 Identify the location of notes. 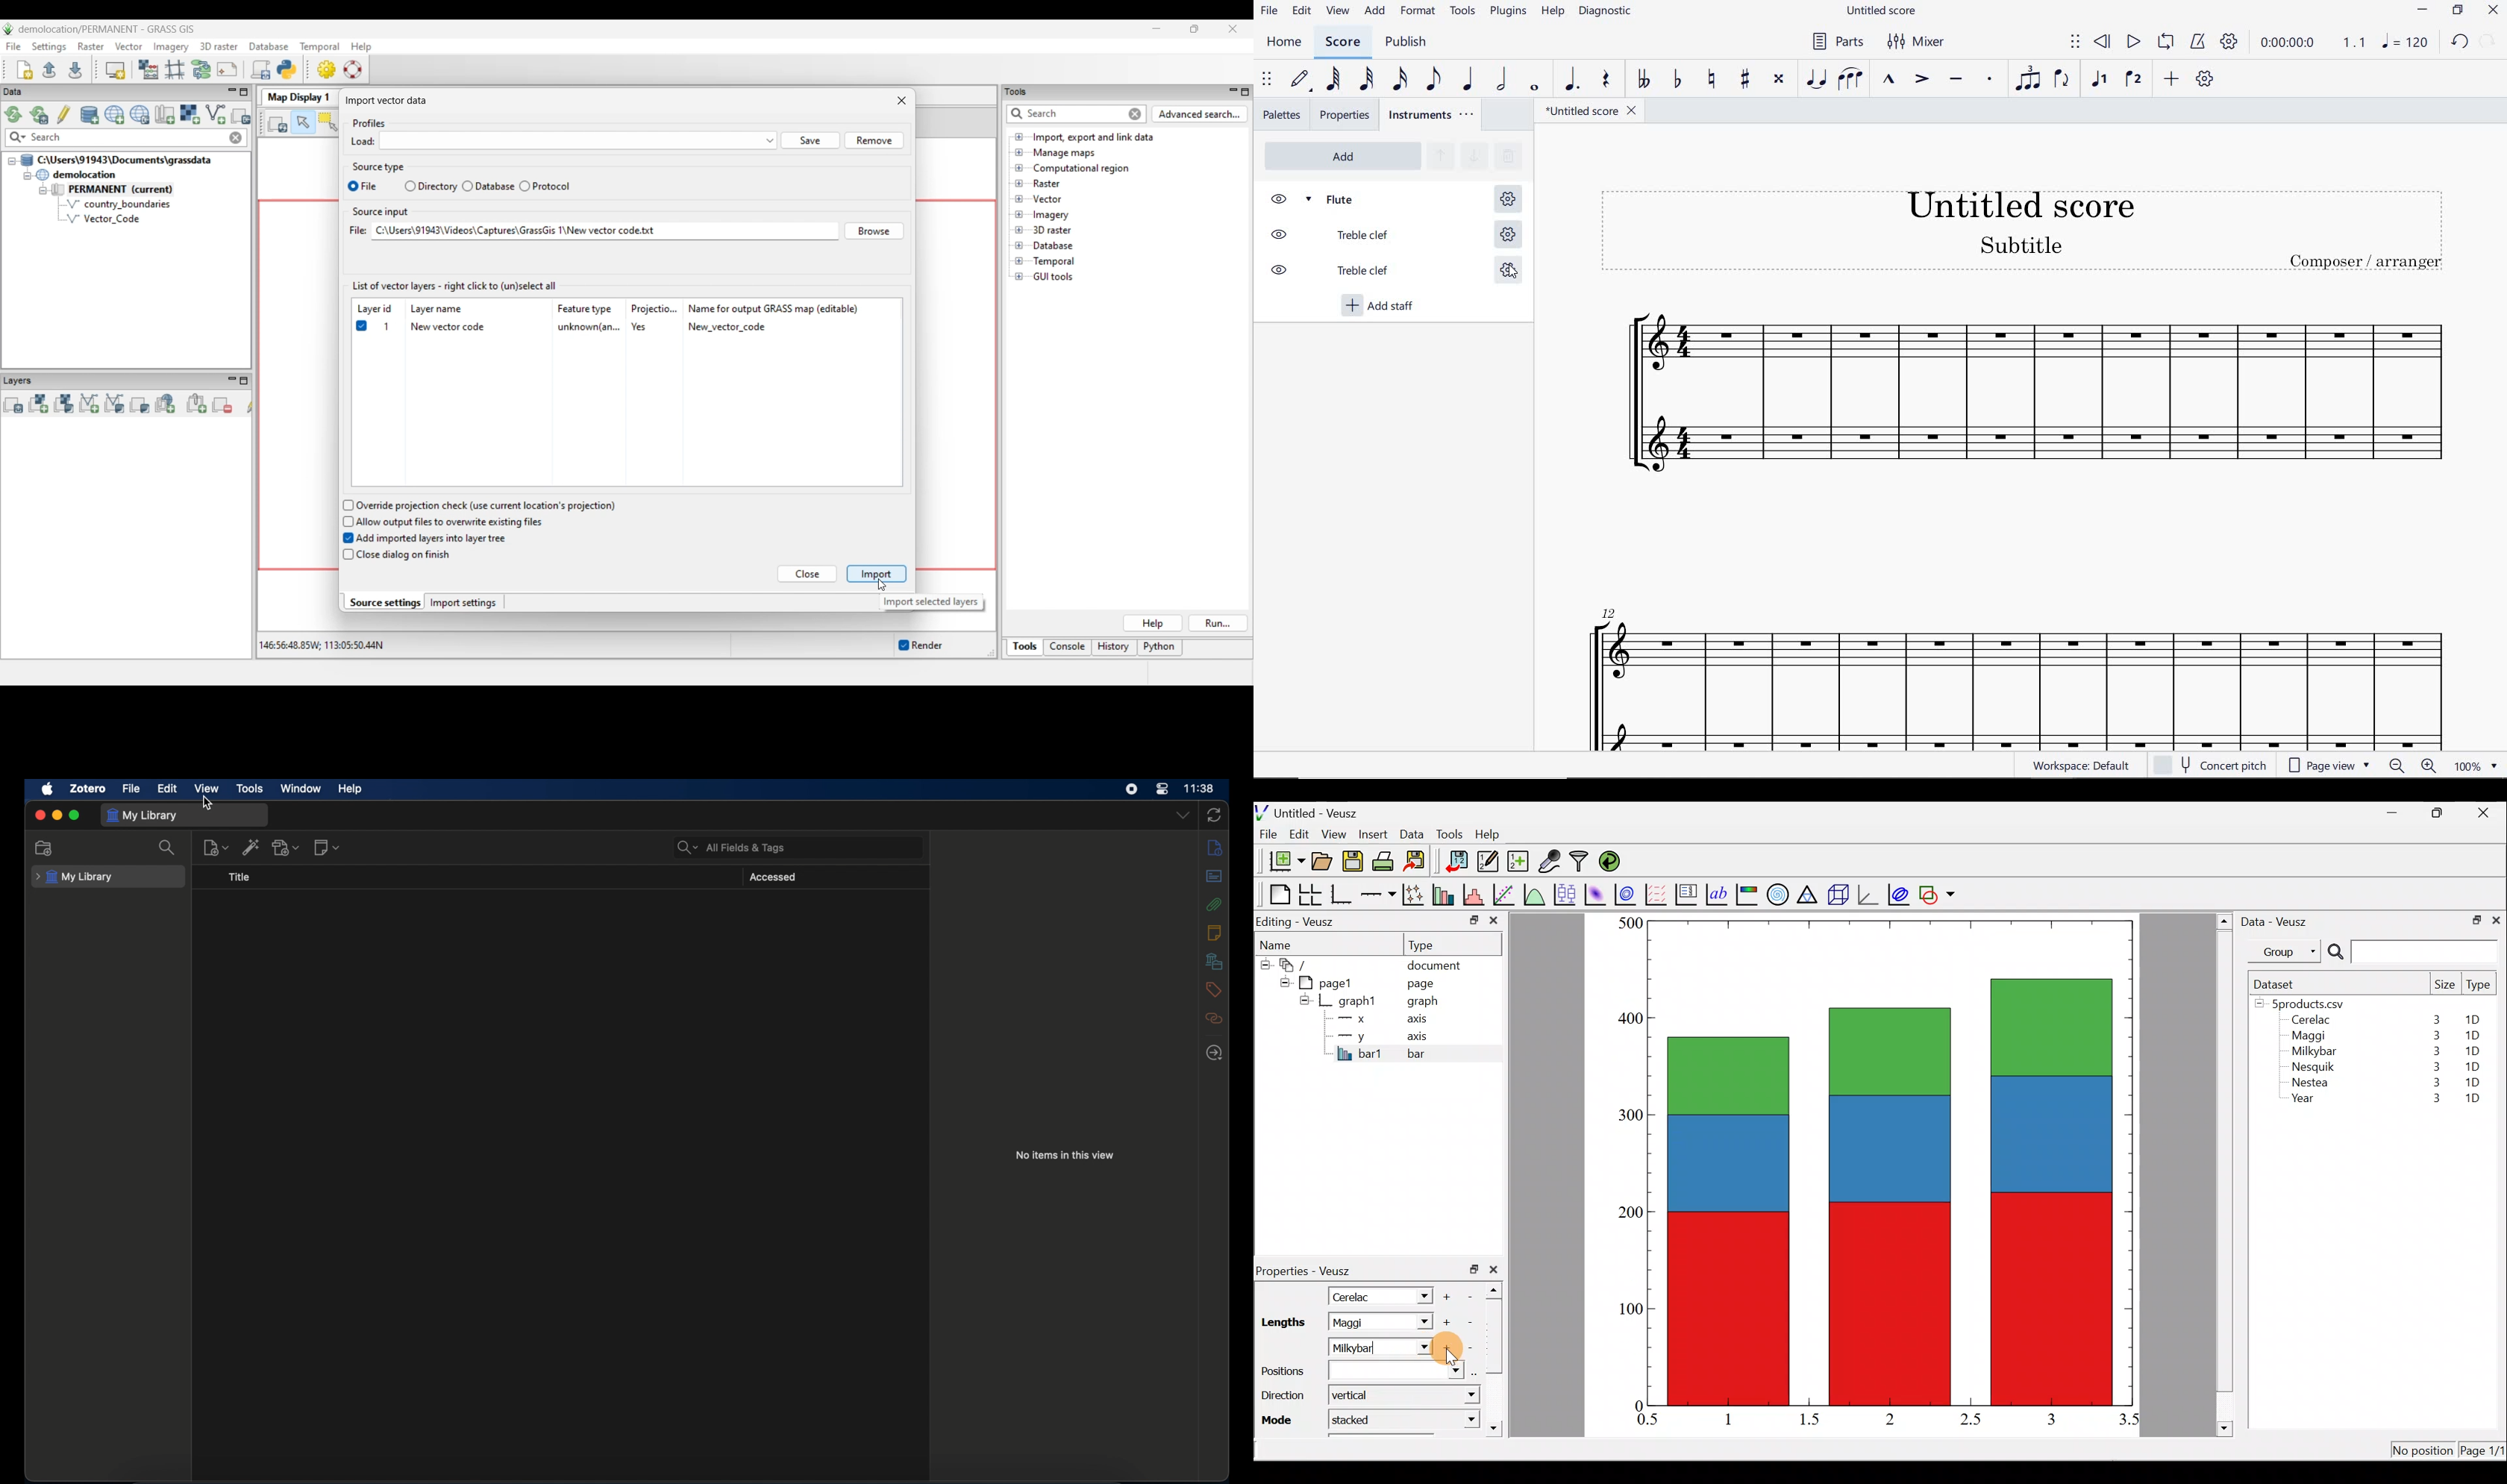
(1216, 932).